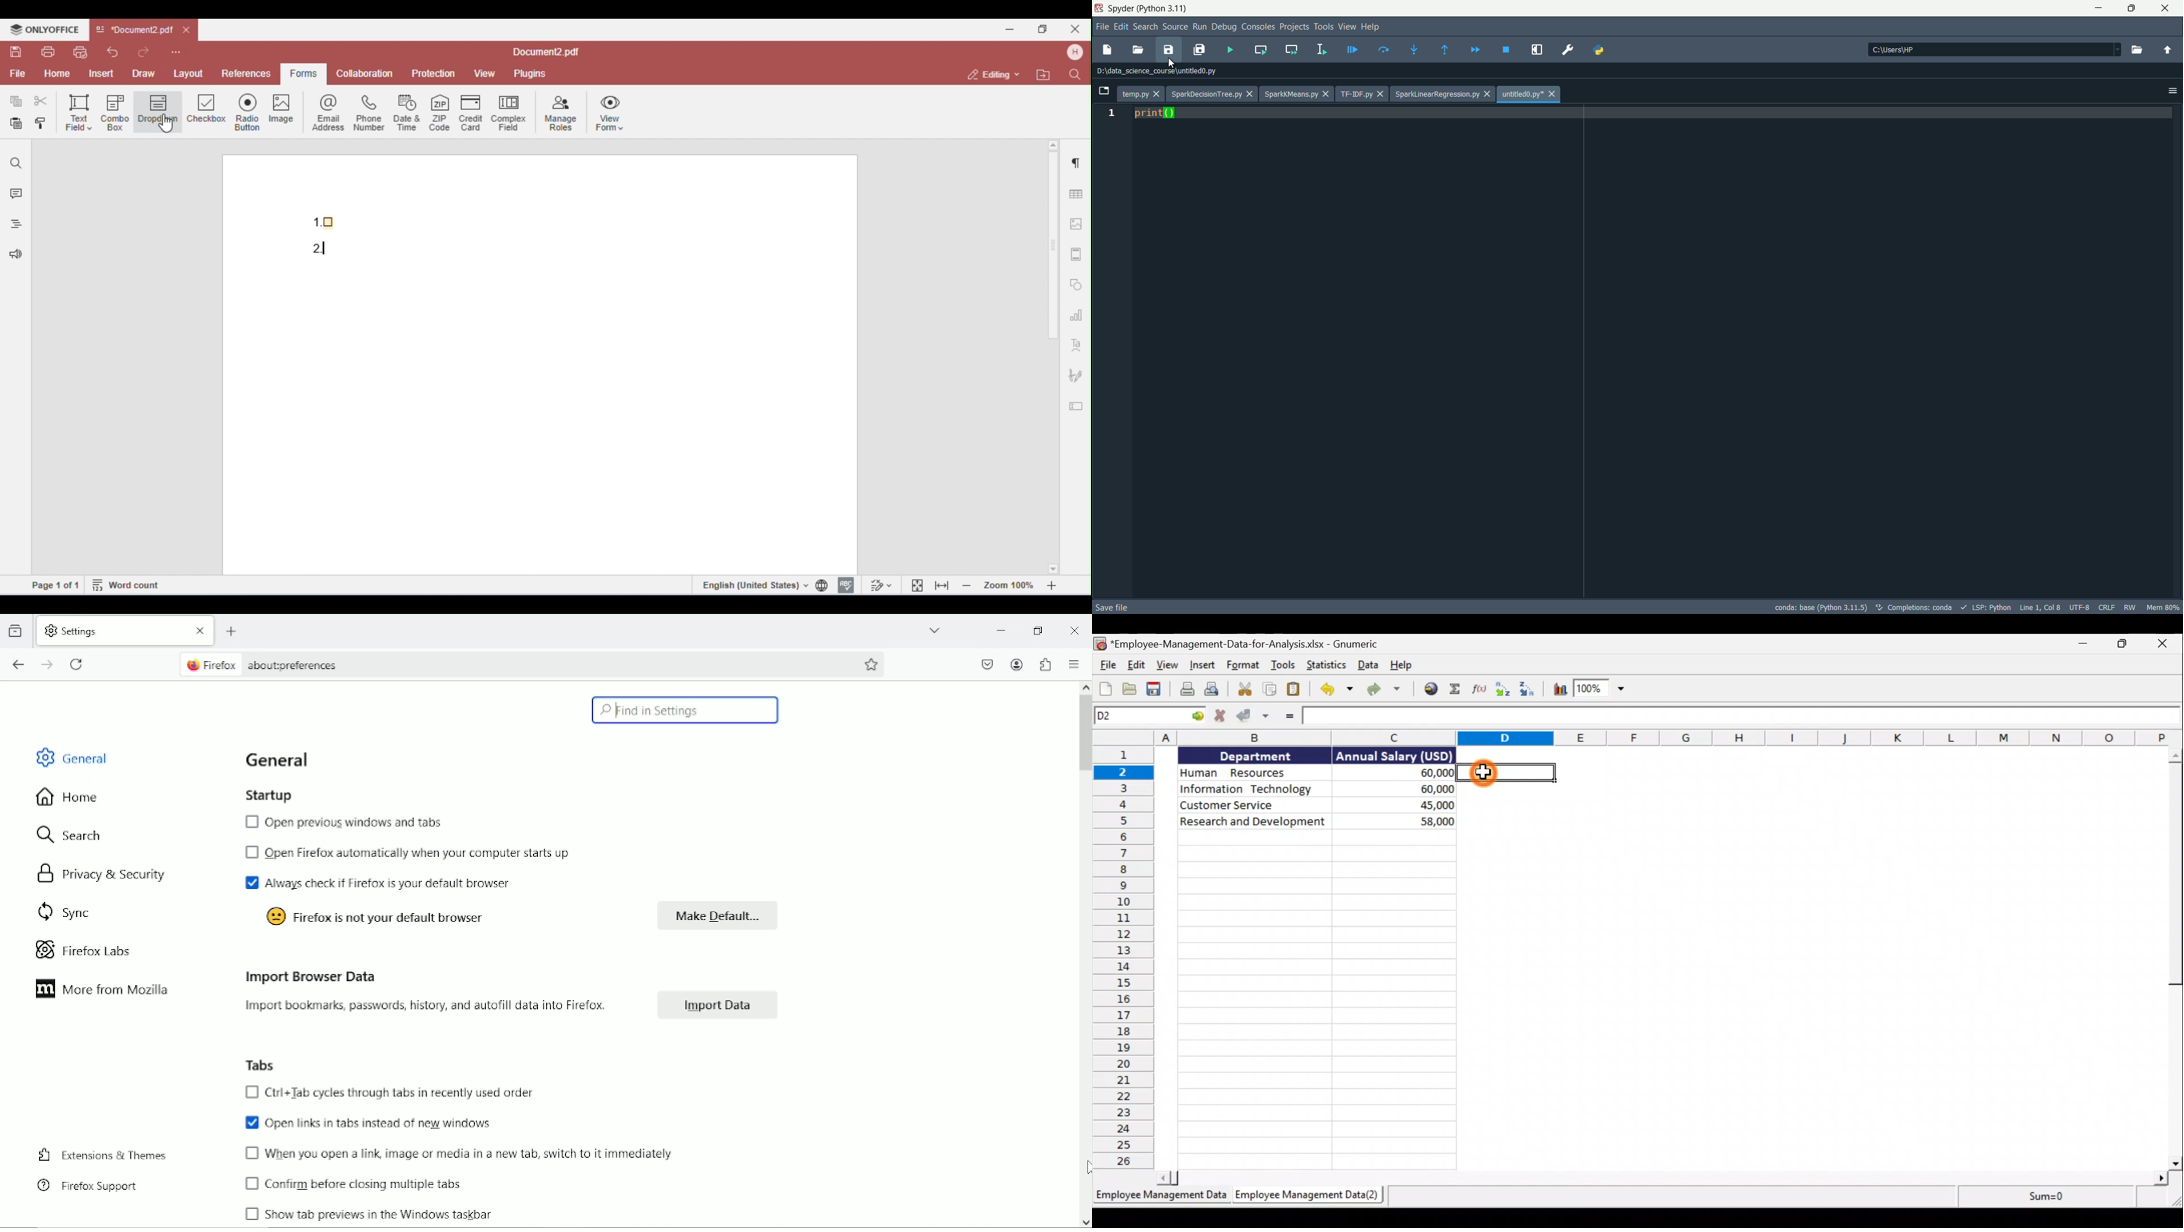  What do you see at coordinates (1123, 958) in the screenshot?
I see `Rows` at bounding box center [1123, 958].